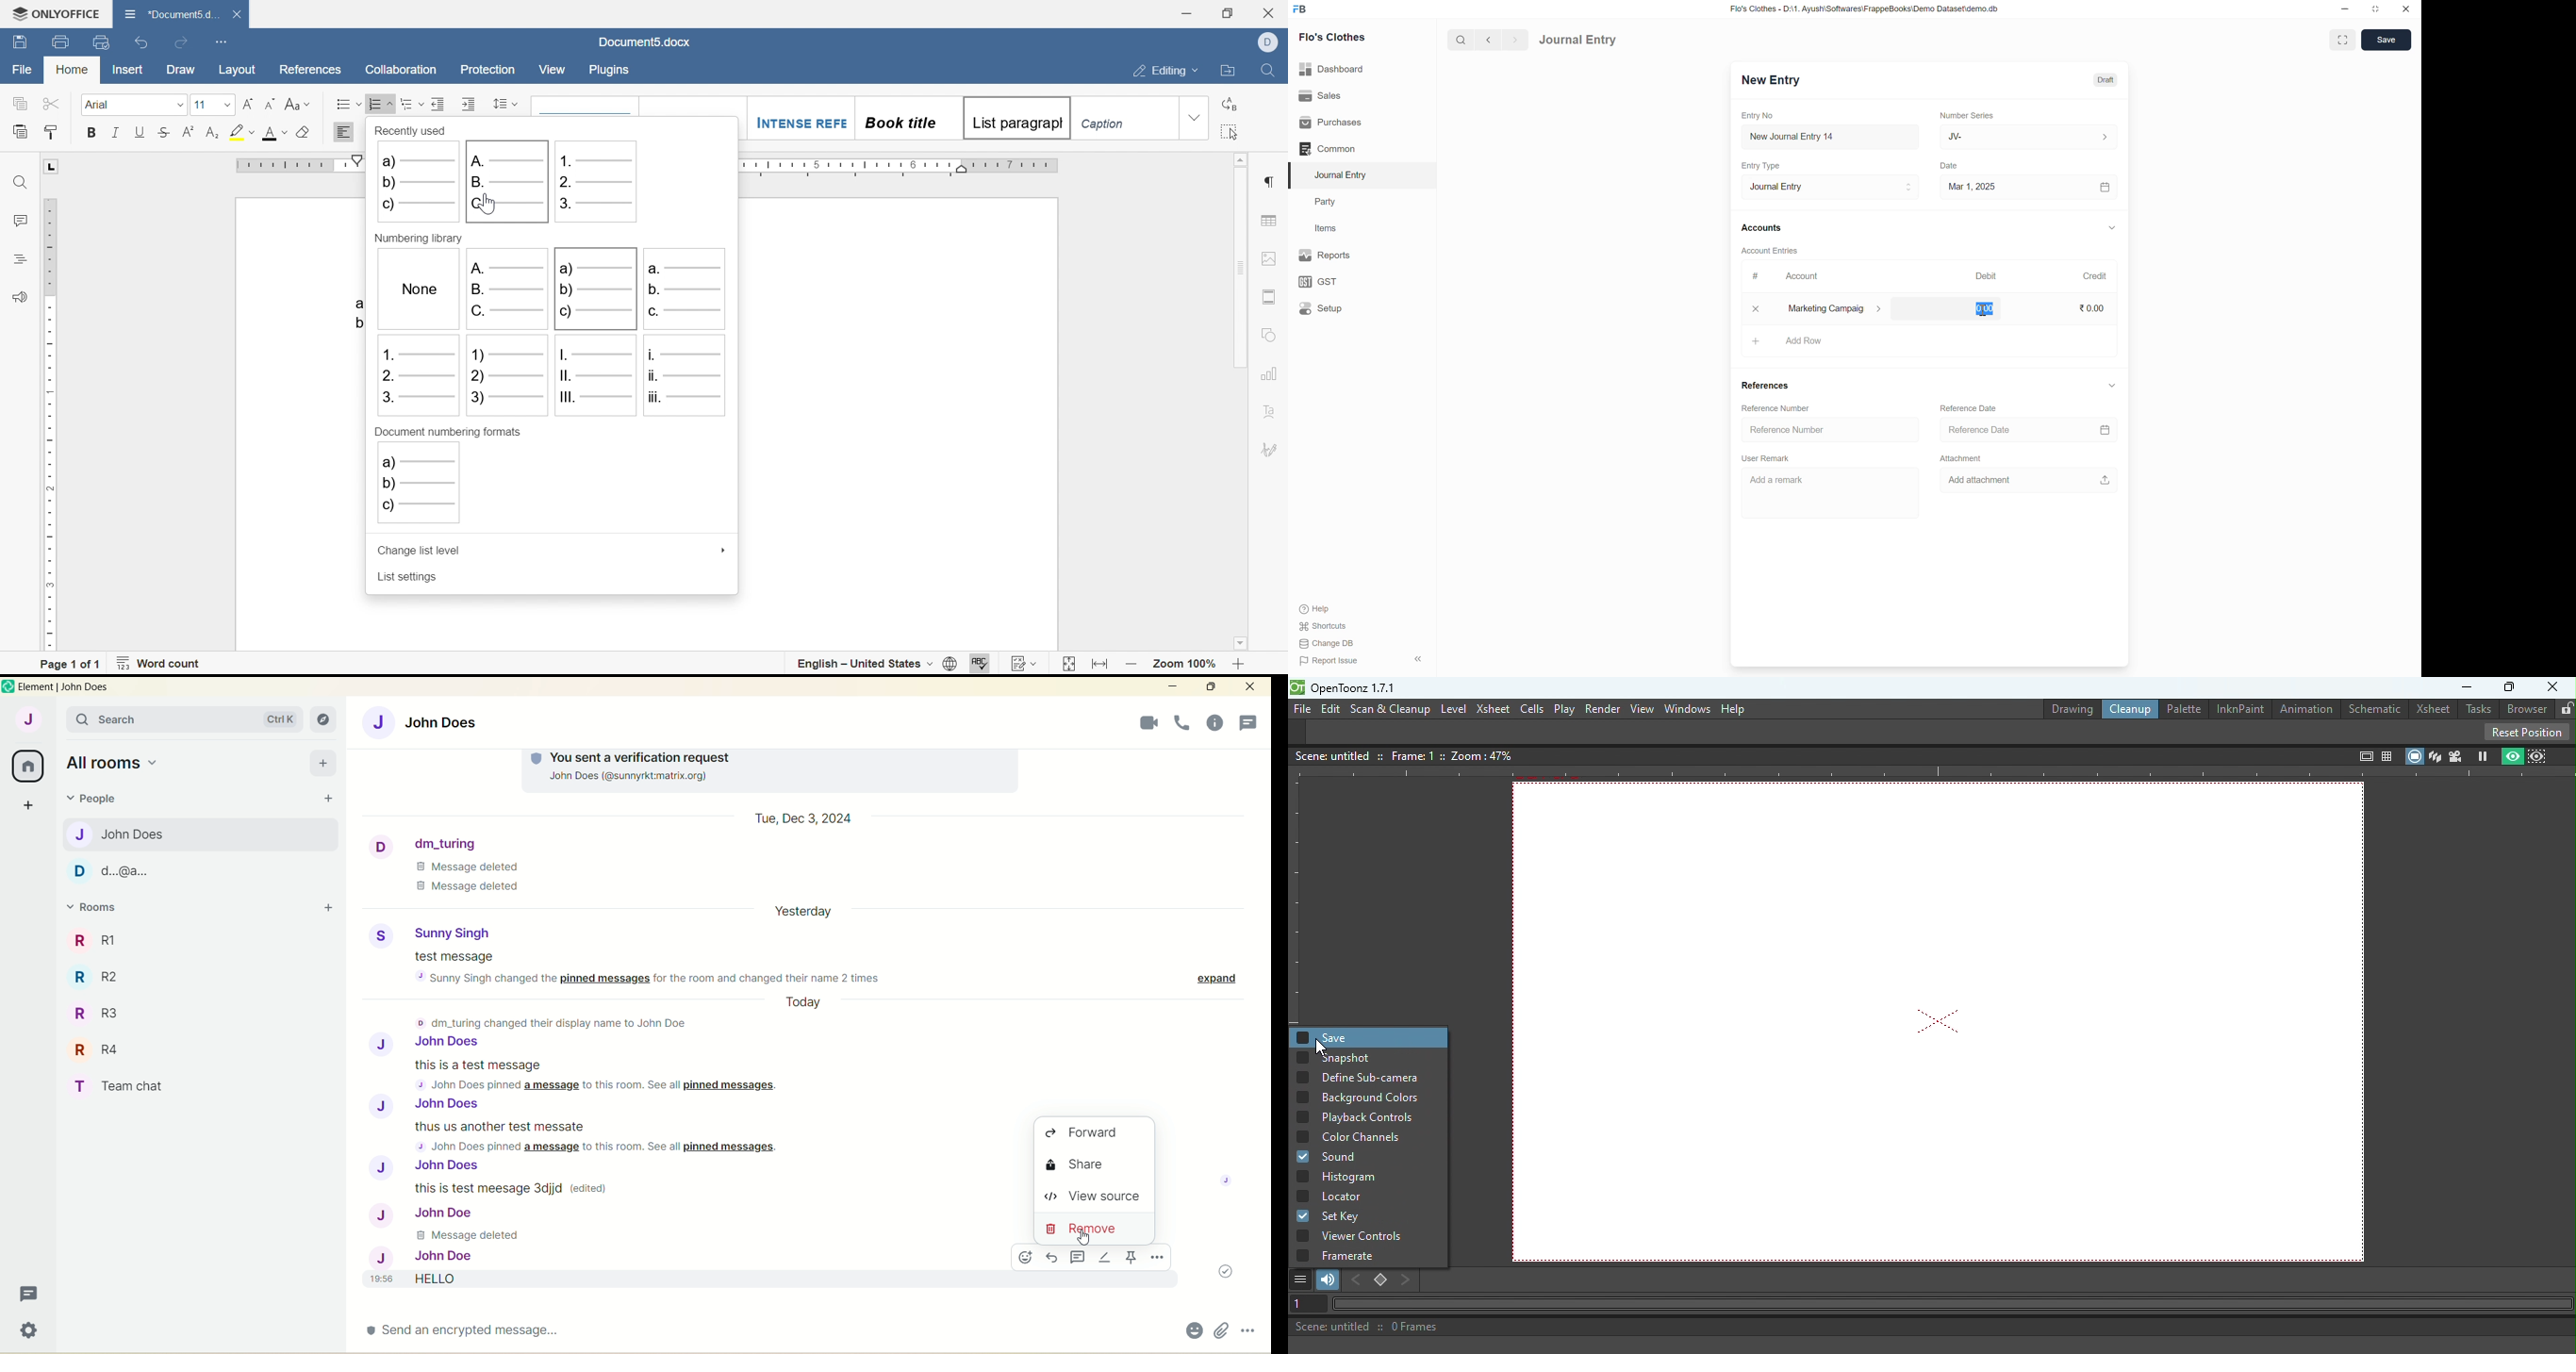 Image resolution: width=2576 pixels, height=1372 pixels. Describe the element at coordinates (1756, 276) in the screenshot. I see `#` at that location.